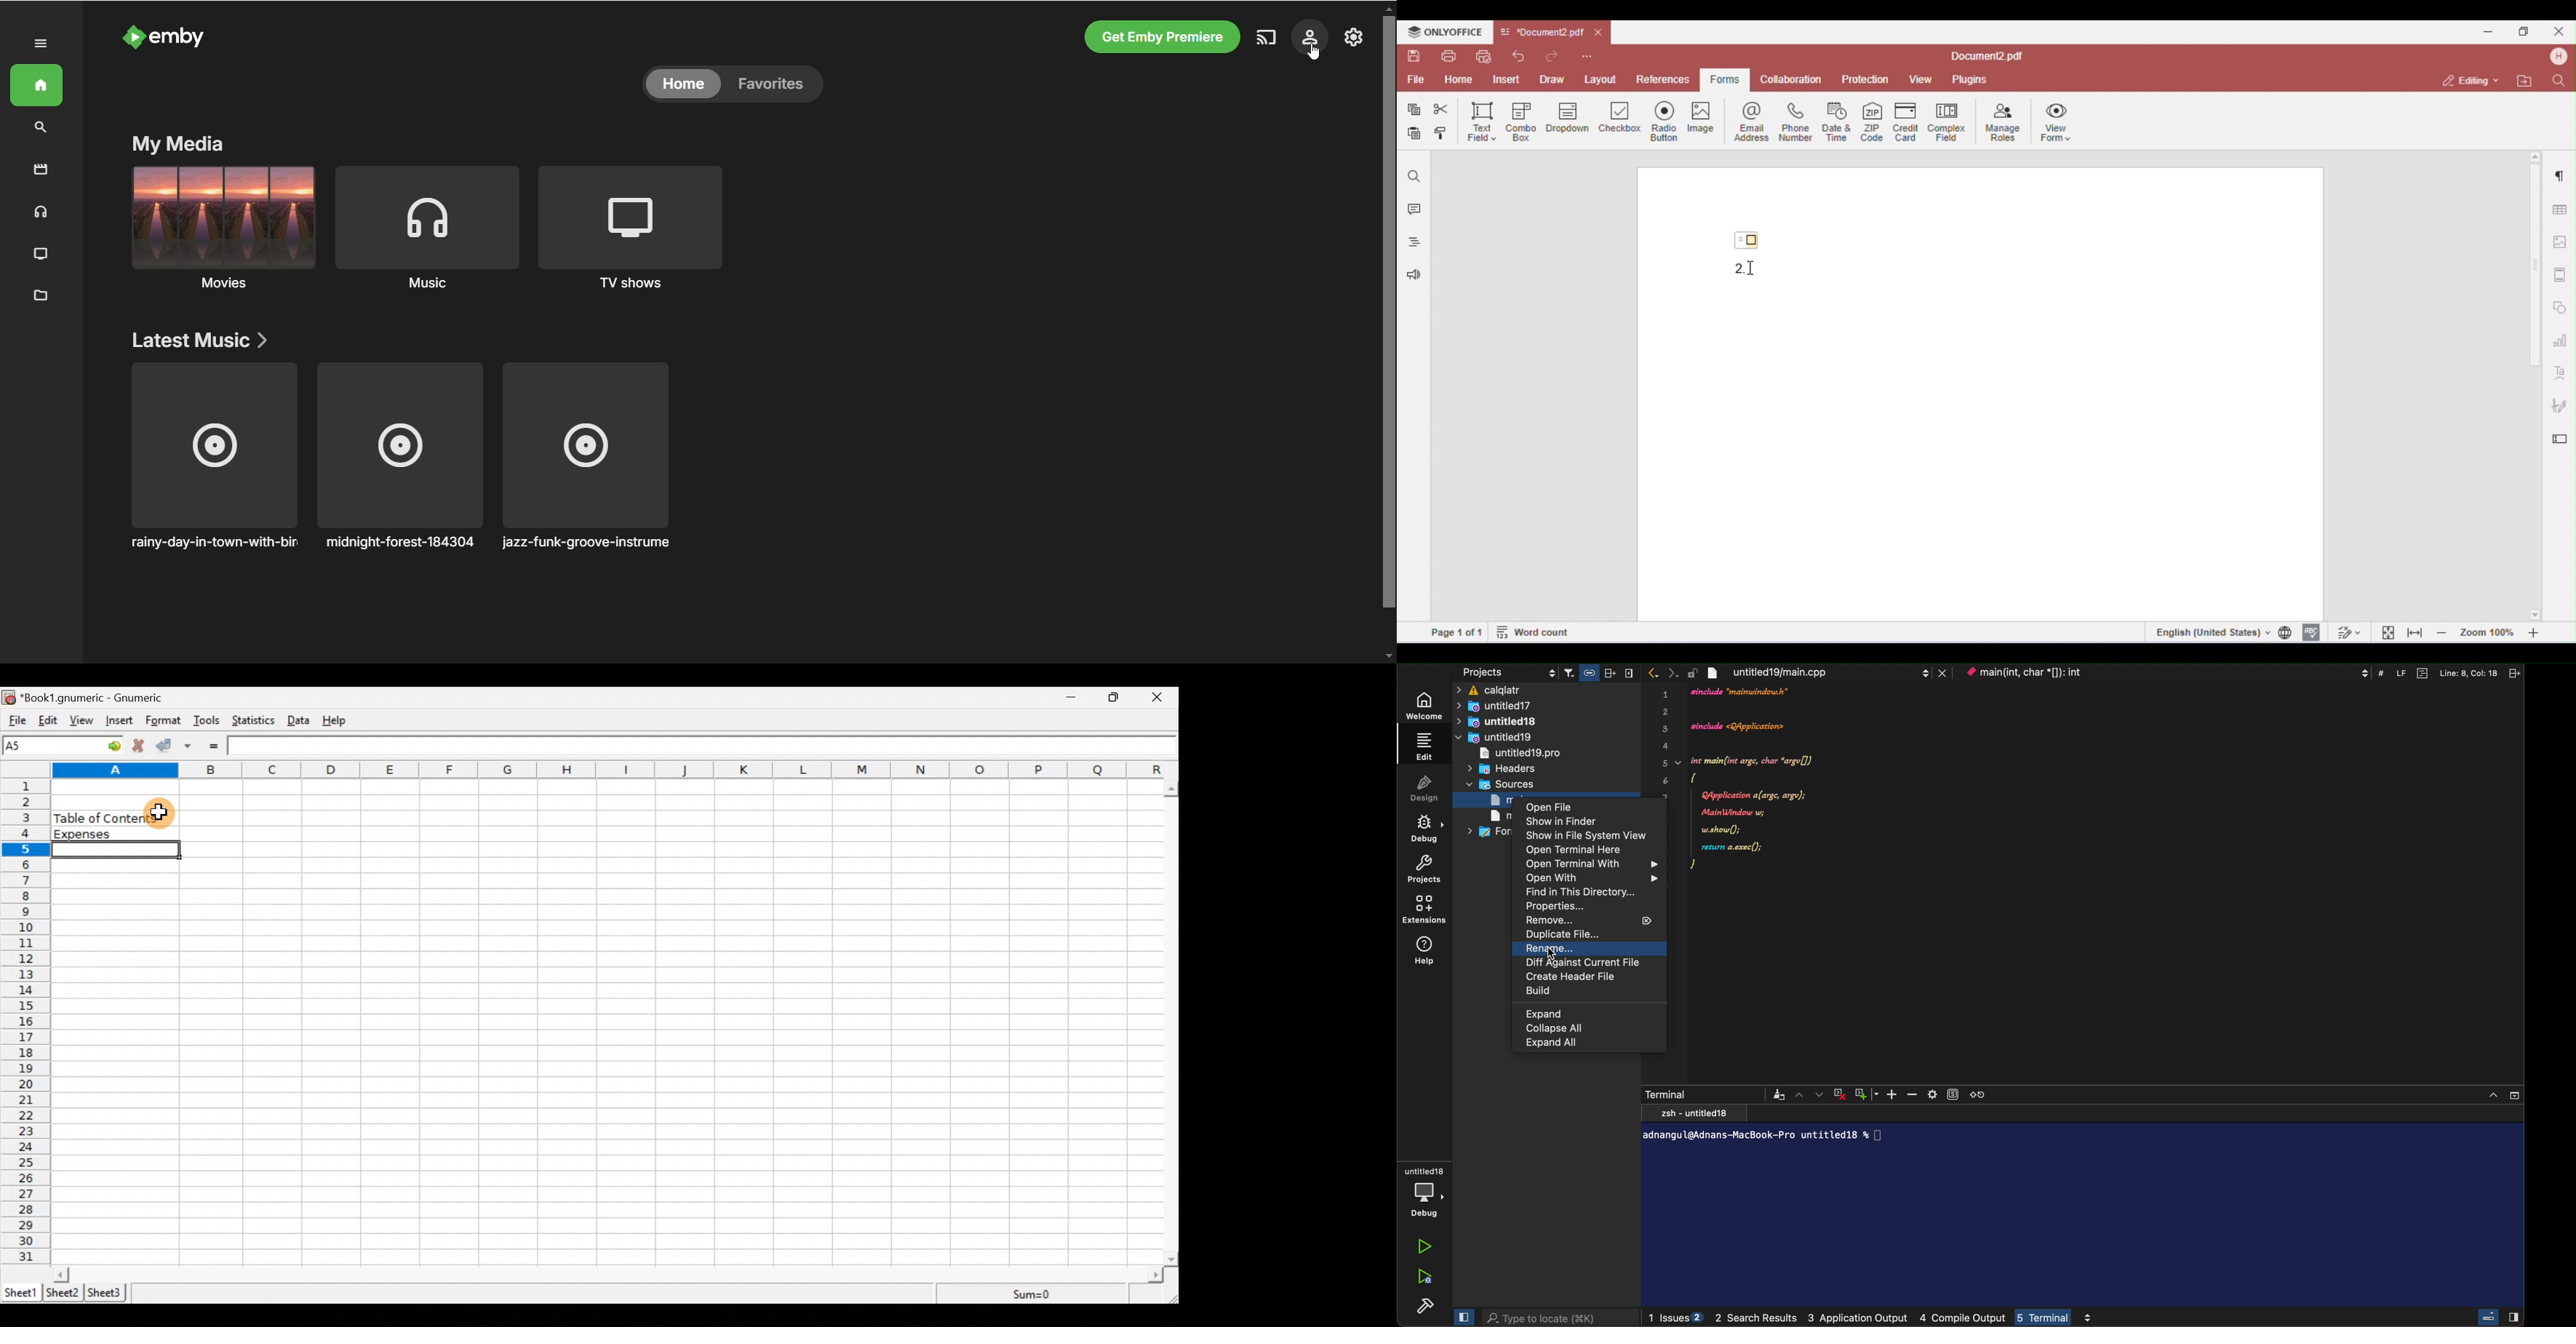 This screenshot has width=2576, height=1344. What do you see at coordinates (1555, 907) in the screenshot?
I see `properties` at bounding box center [1555, 907].